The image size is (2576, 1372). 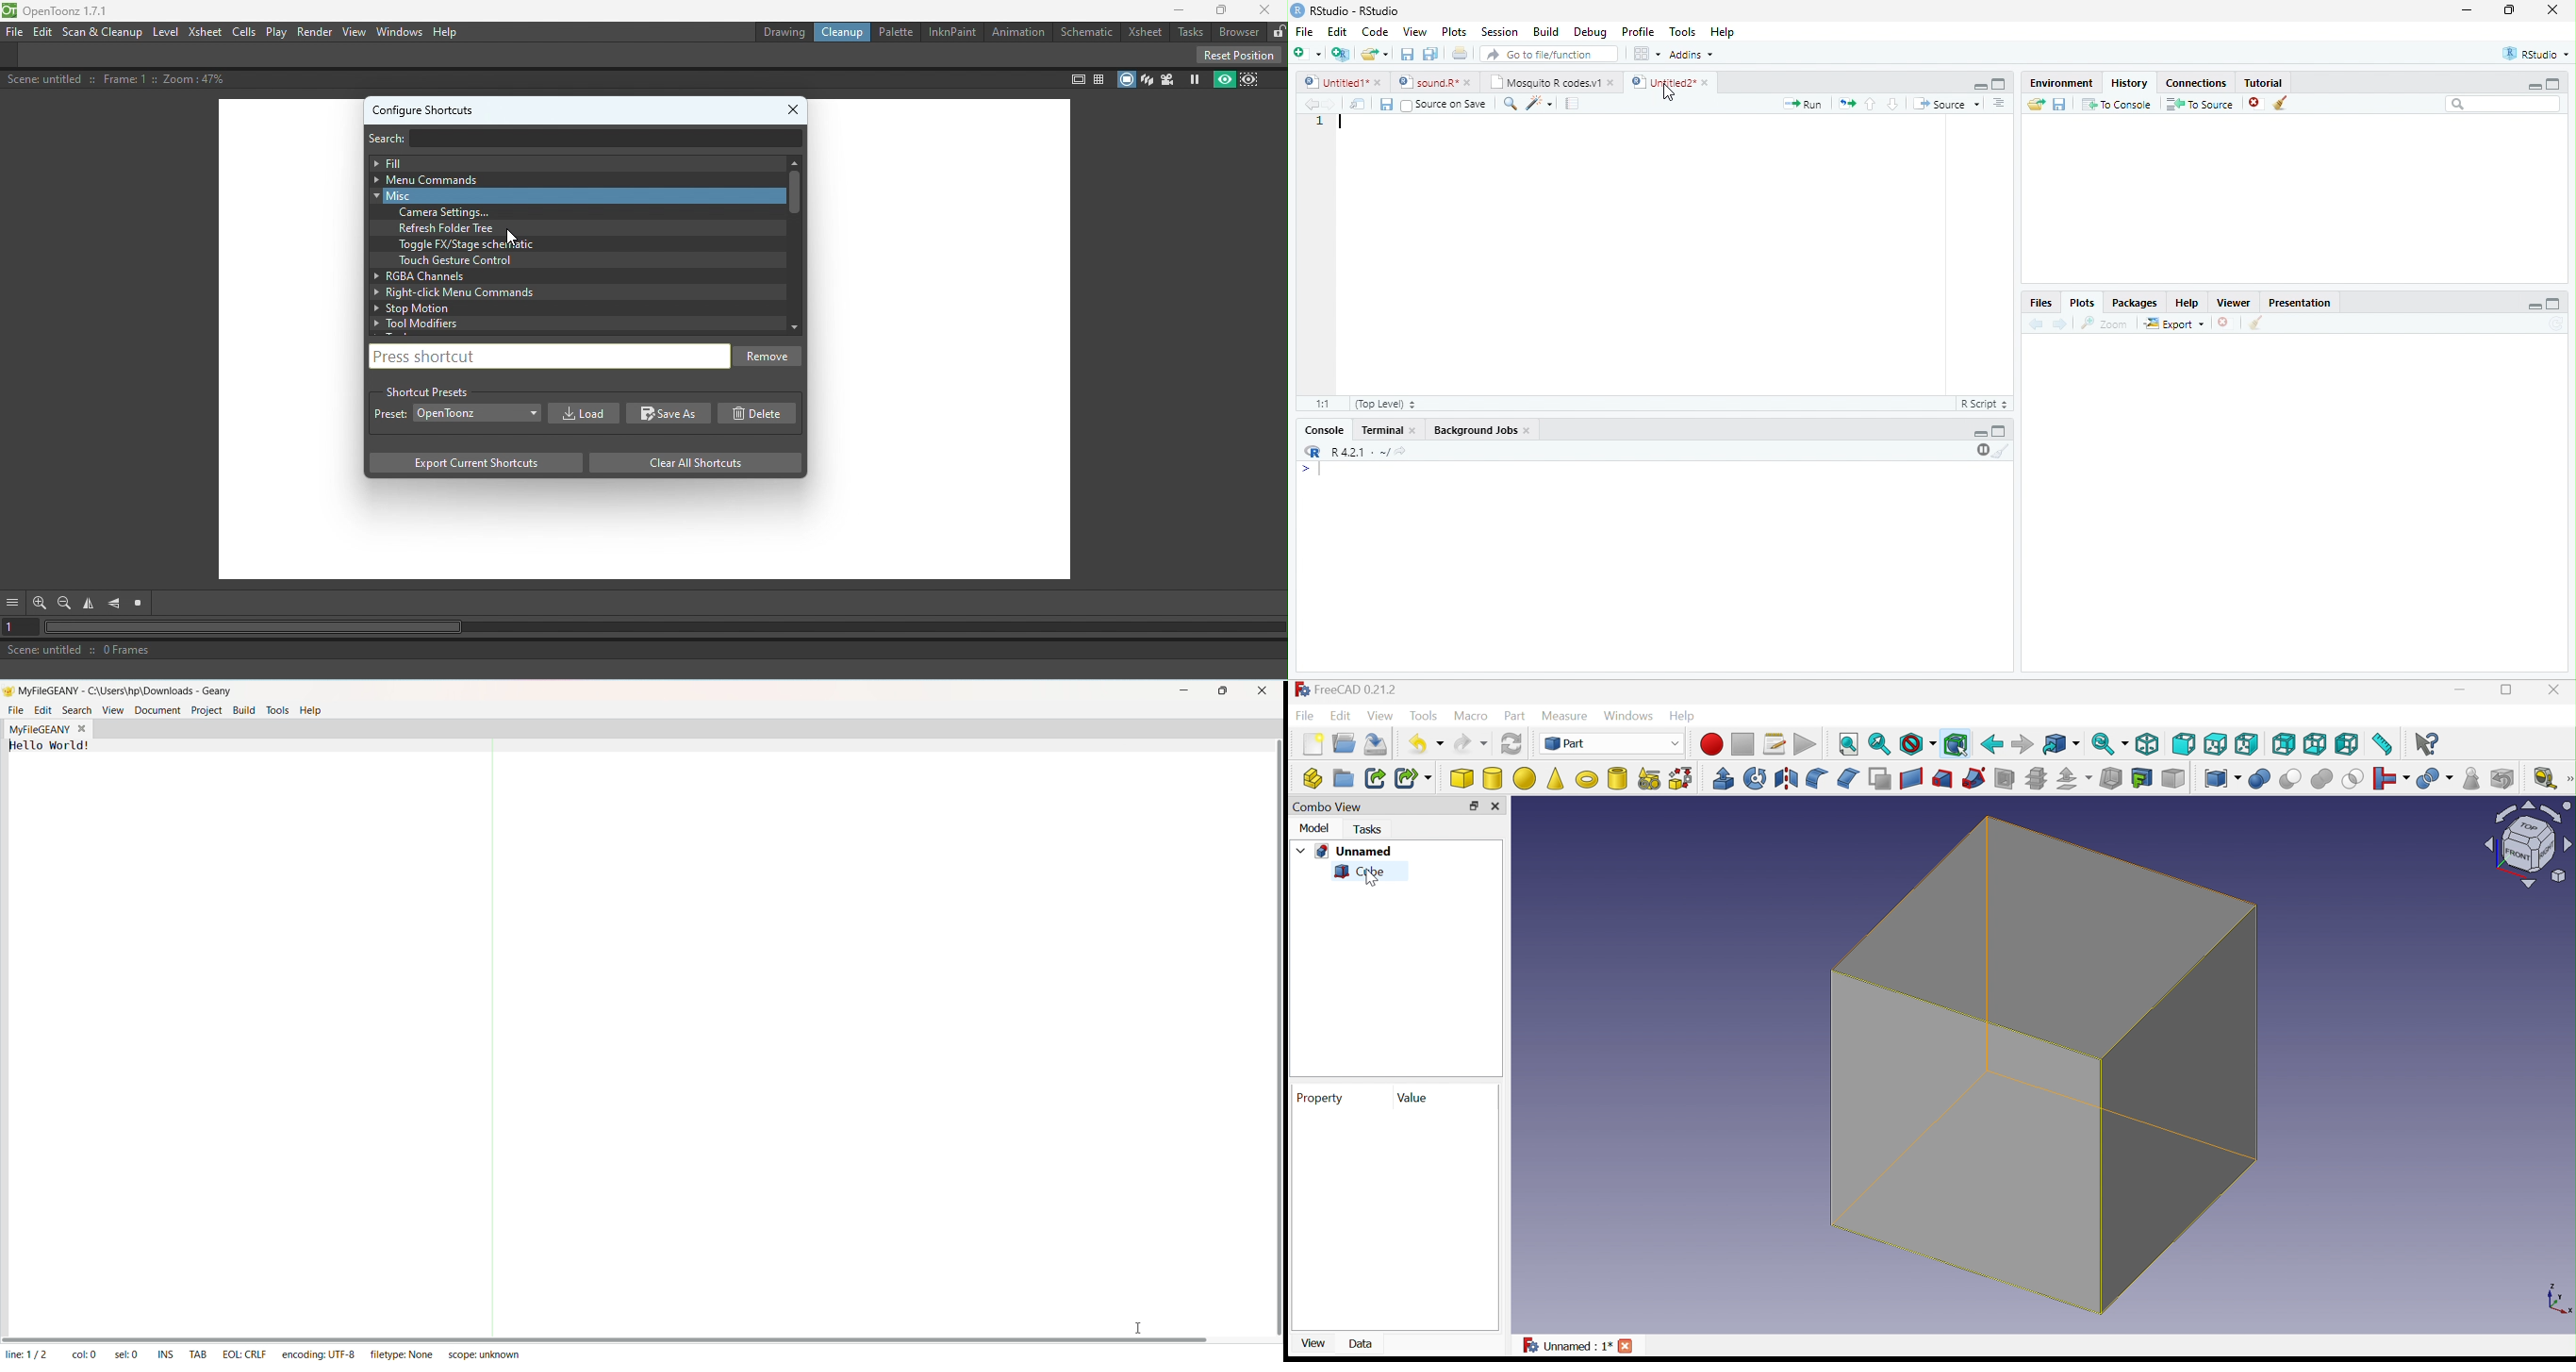 What do you see at coordinates (2188, 303) in the screenshot?
I see `Help` at bounding box center [2188, 303].